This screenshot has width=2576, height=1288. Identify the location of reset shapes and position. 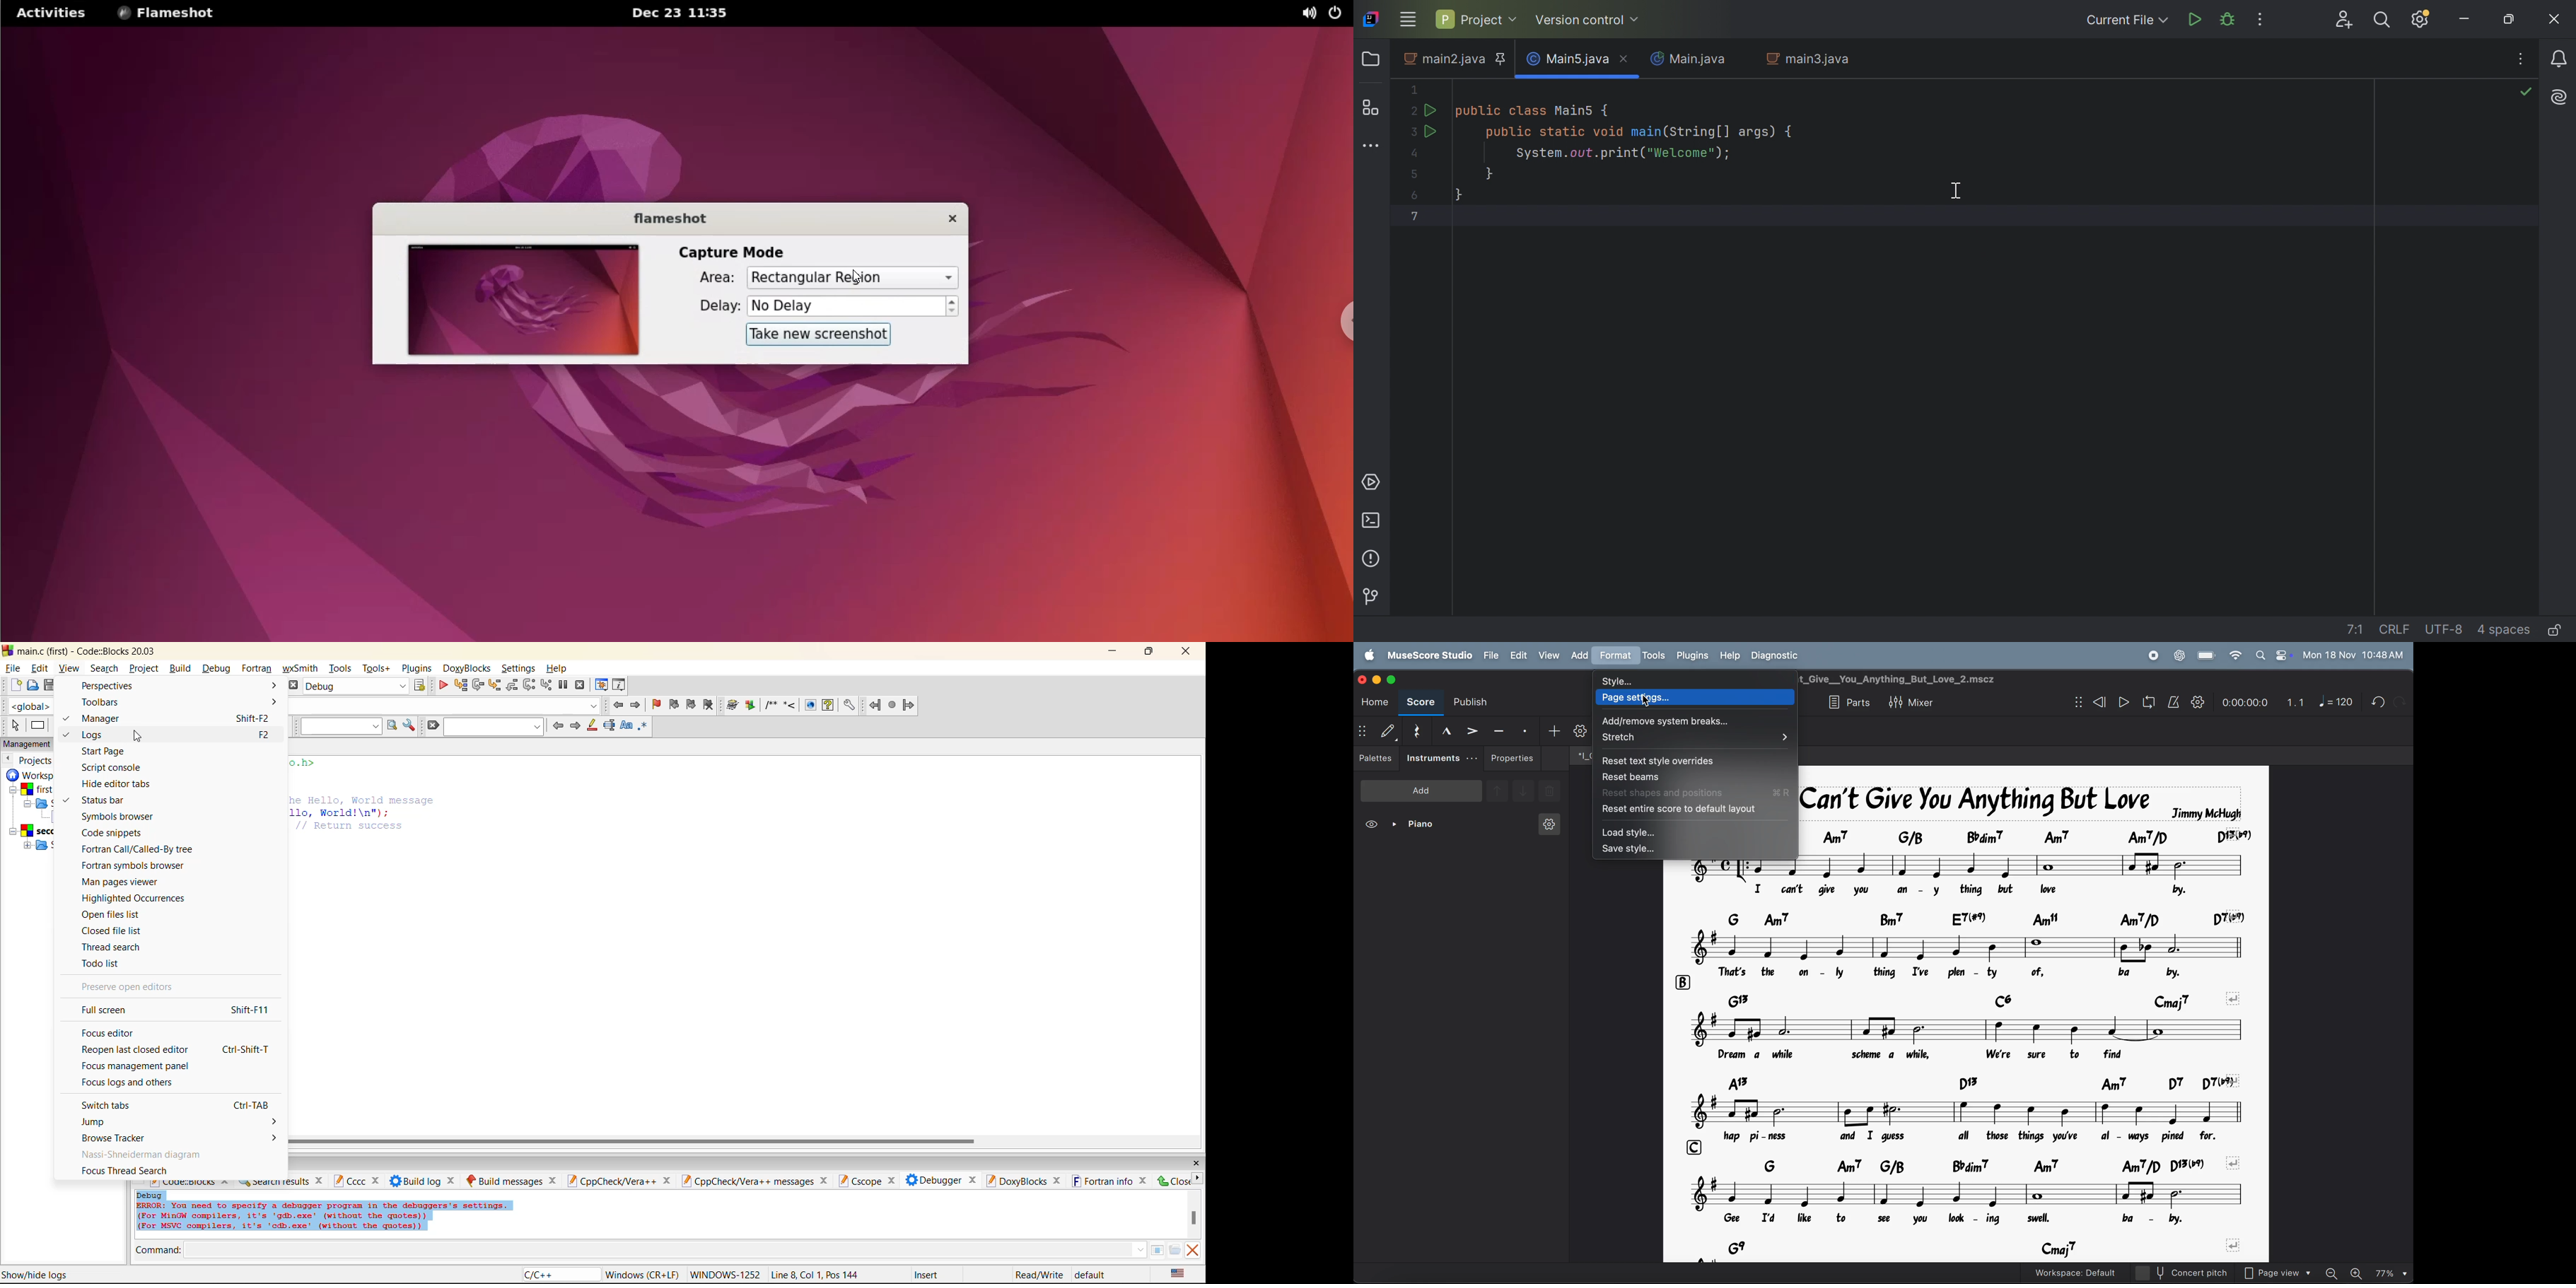
(1696, 792).